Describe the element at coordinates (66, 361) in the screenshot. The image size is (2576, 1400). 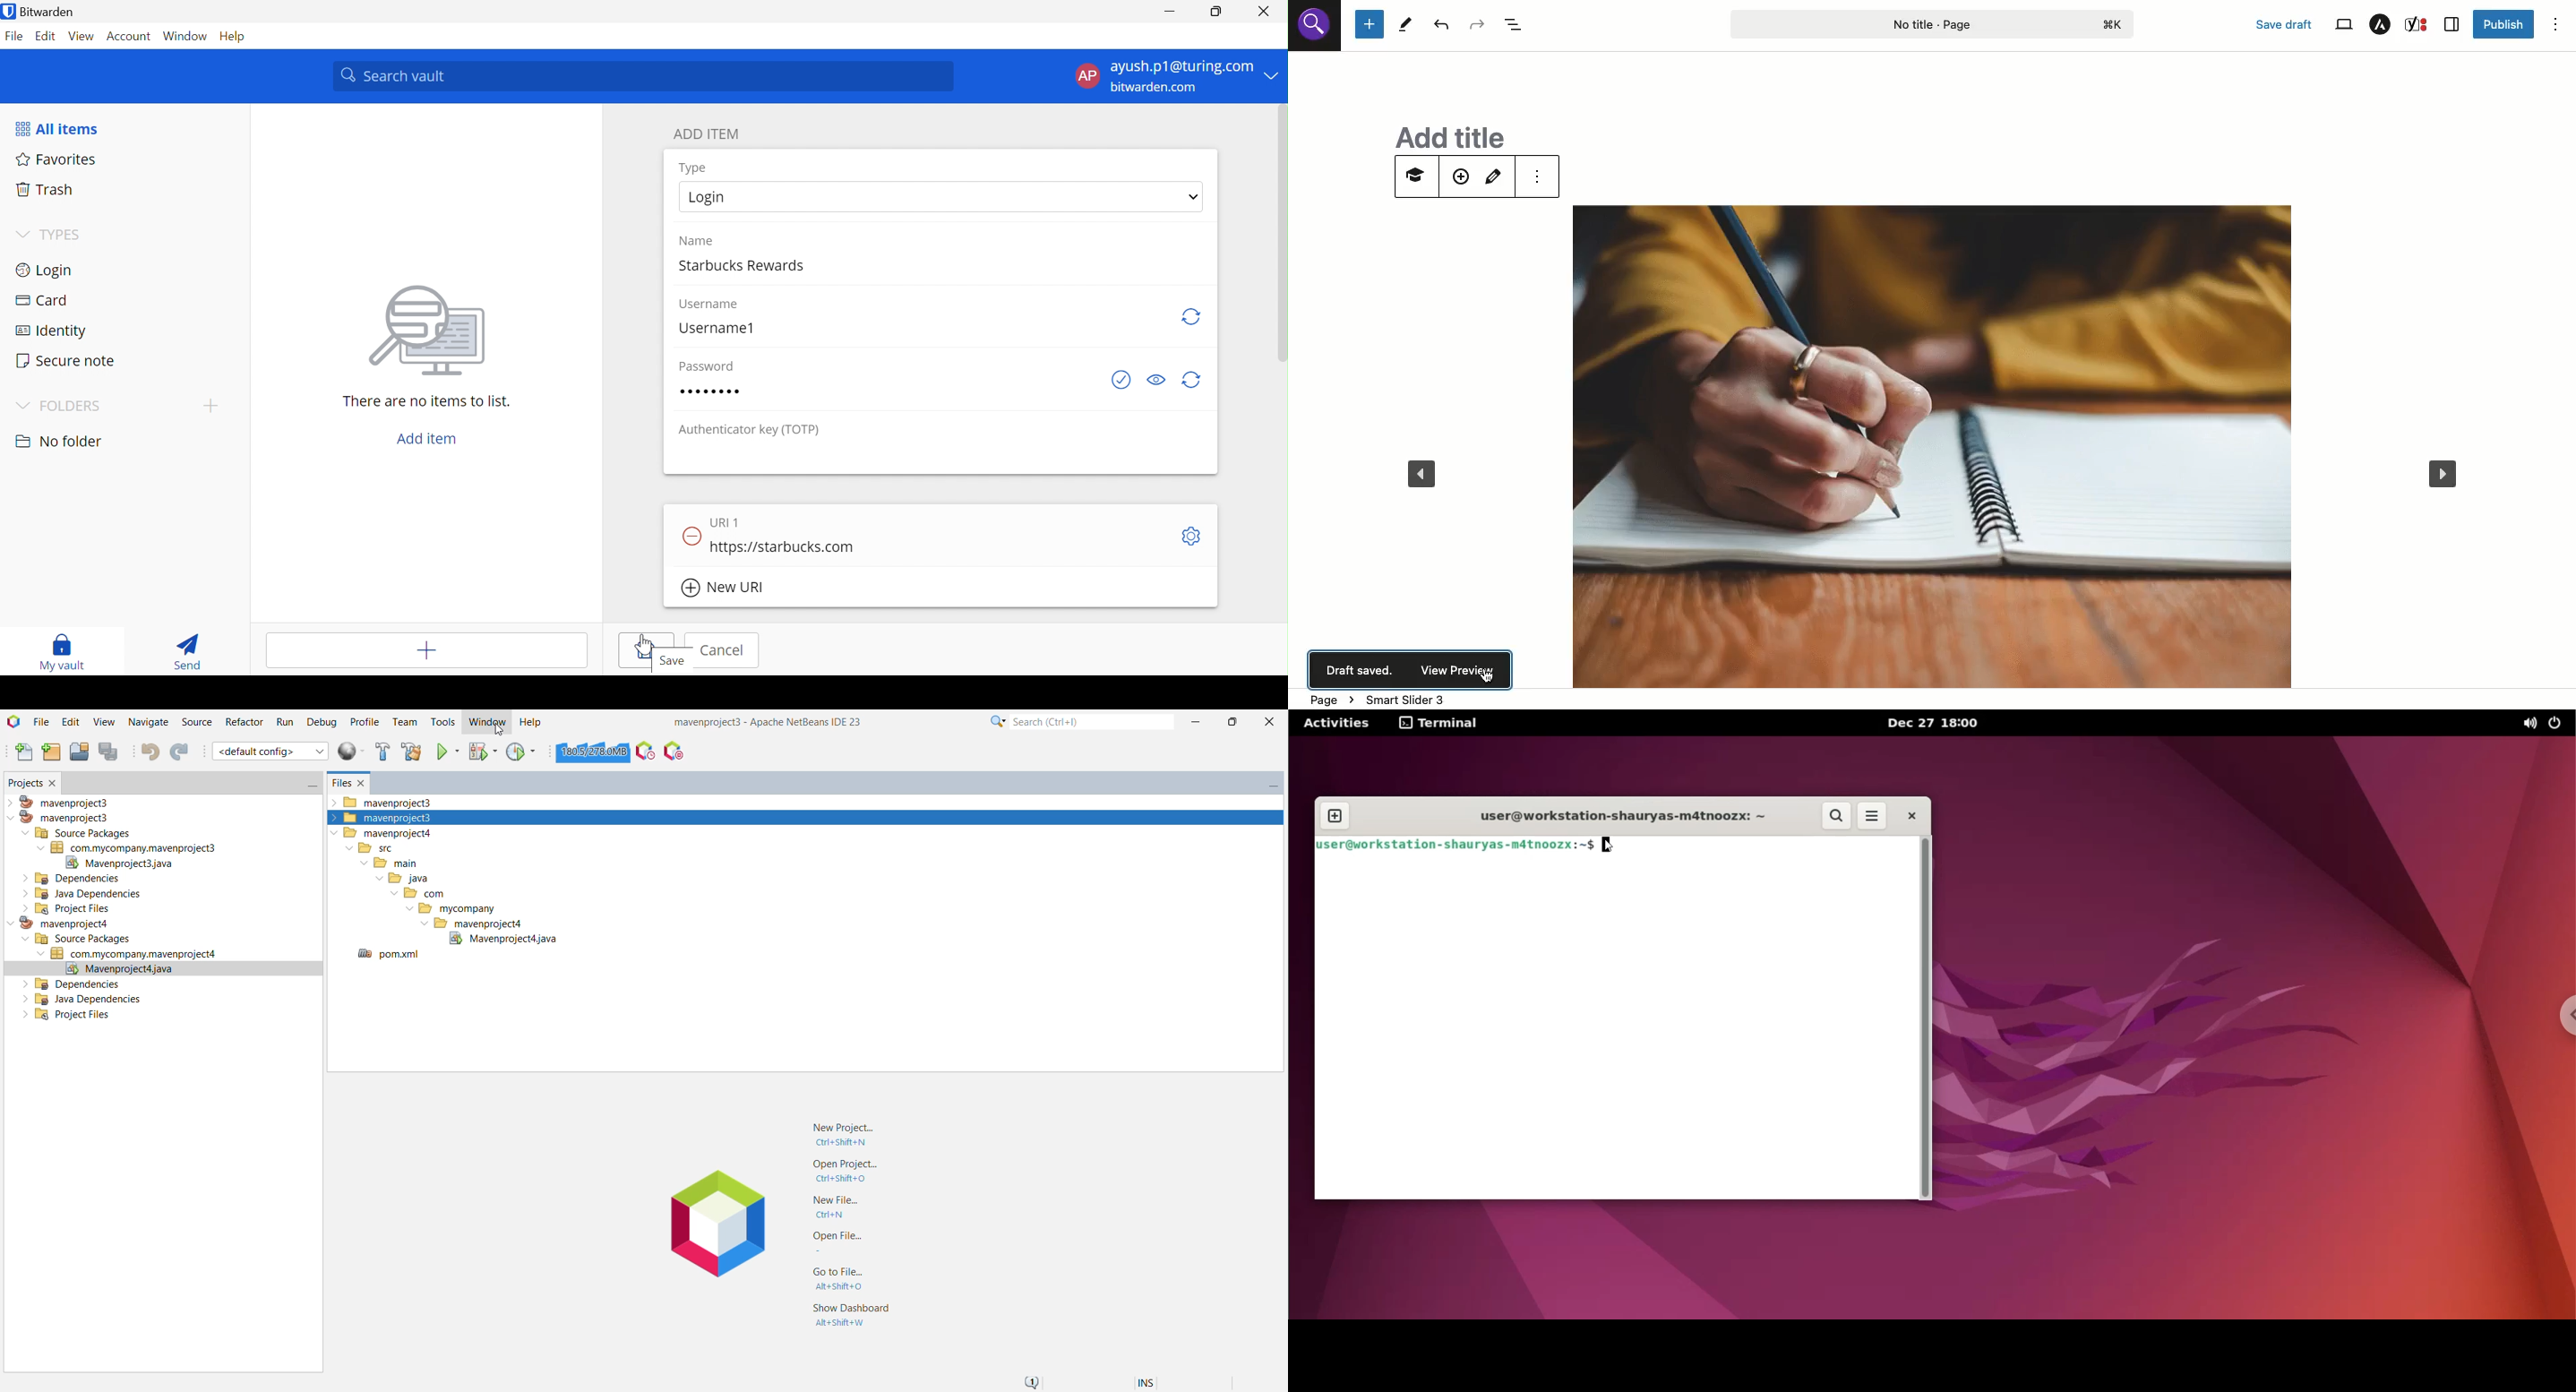
I see `Secure note` at that location.